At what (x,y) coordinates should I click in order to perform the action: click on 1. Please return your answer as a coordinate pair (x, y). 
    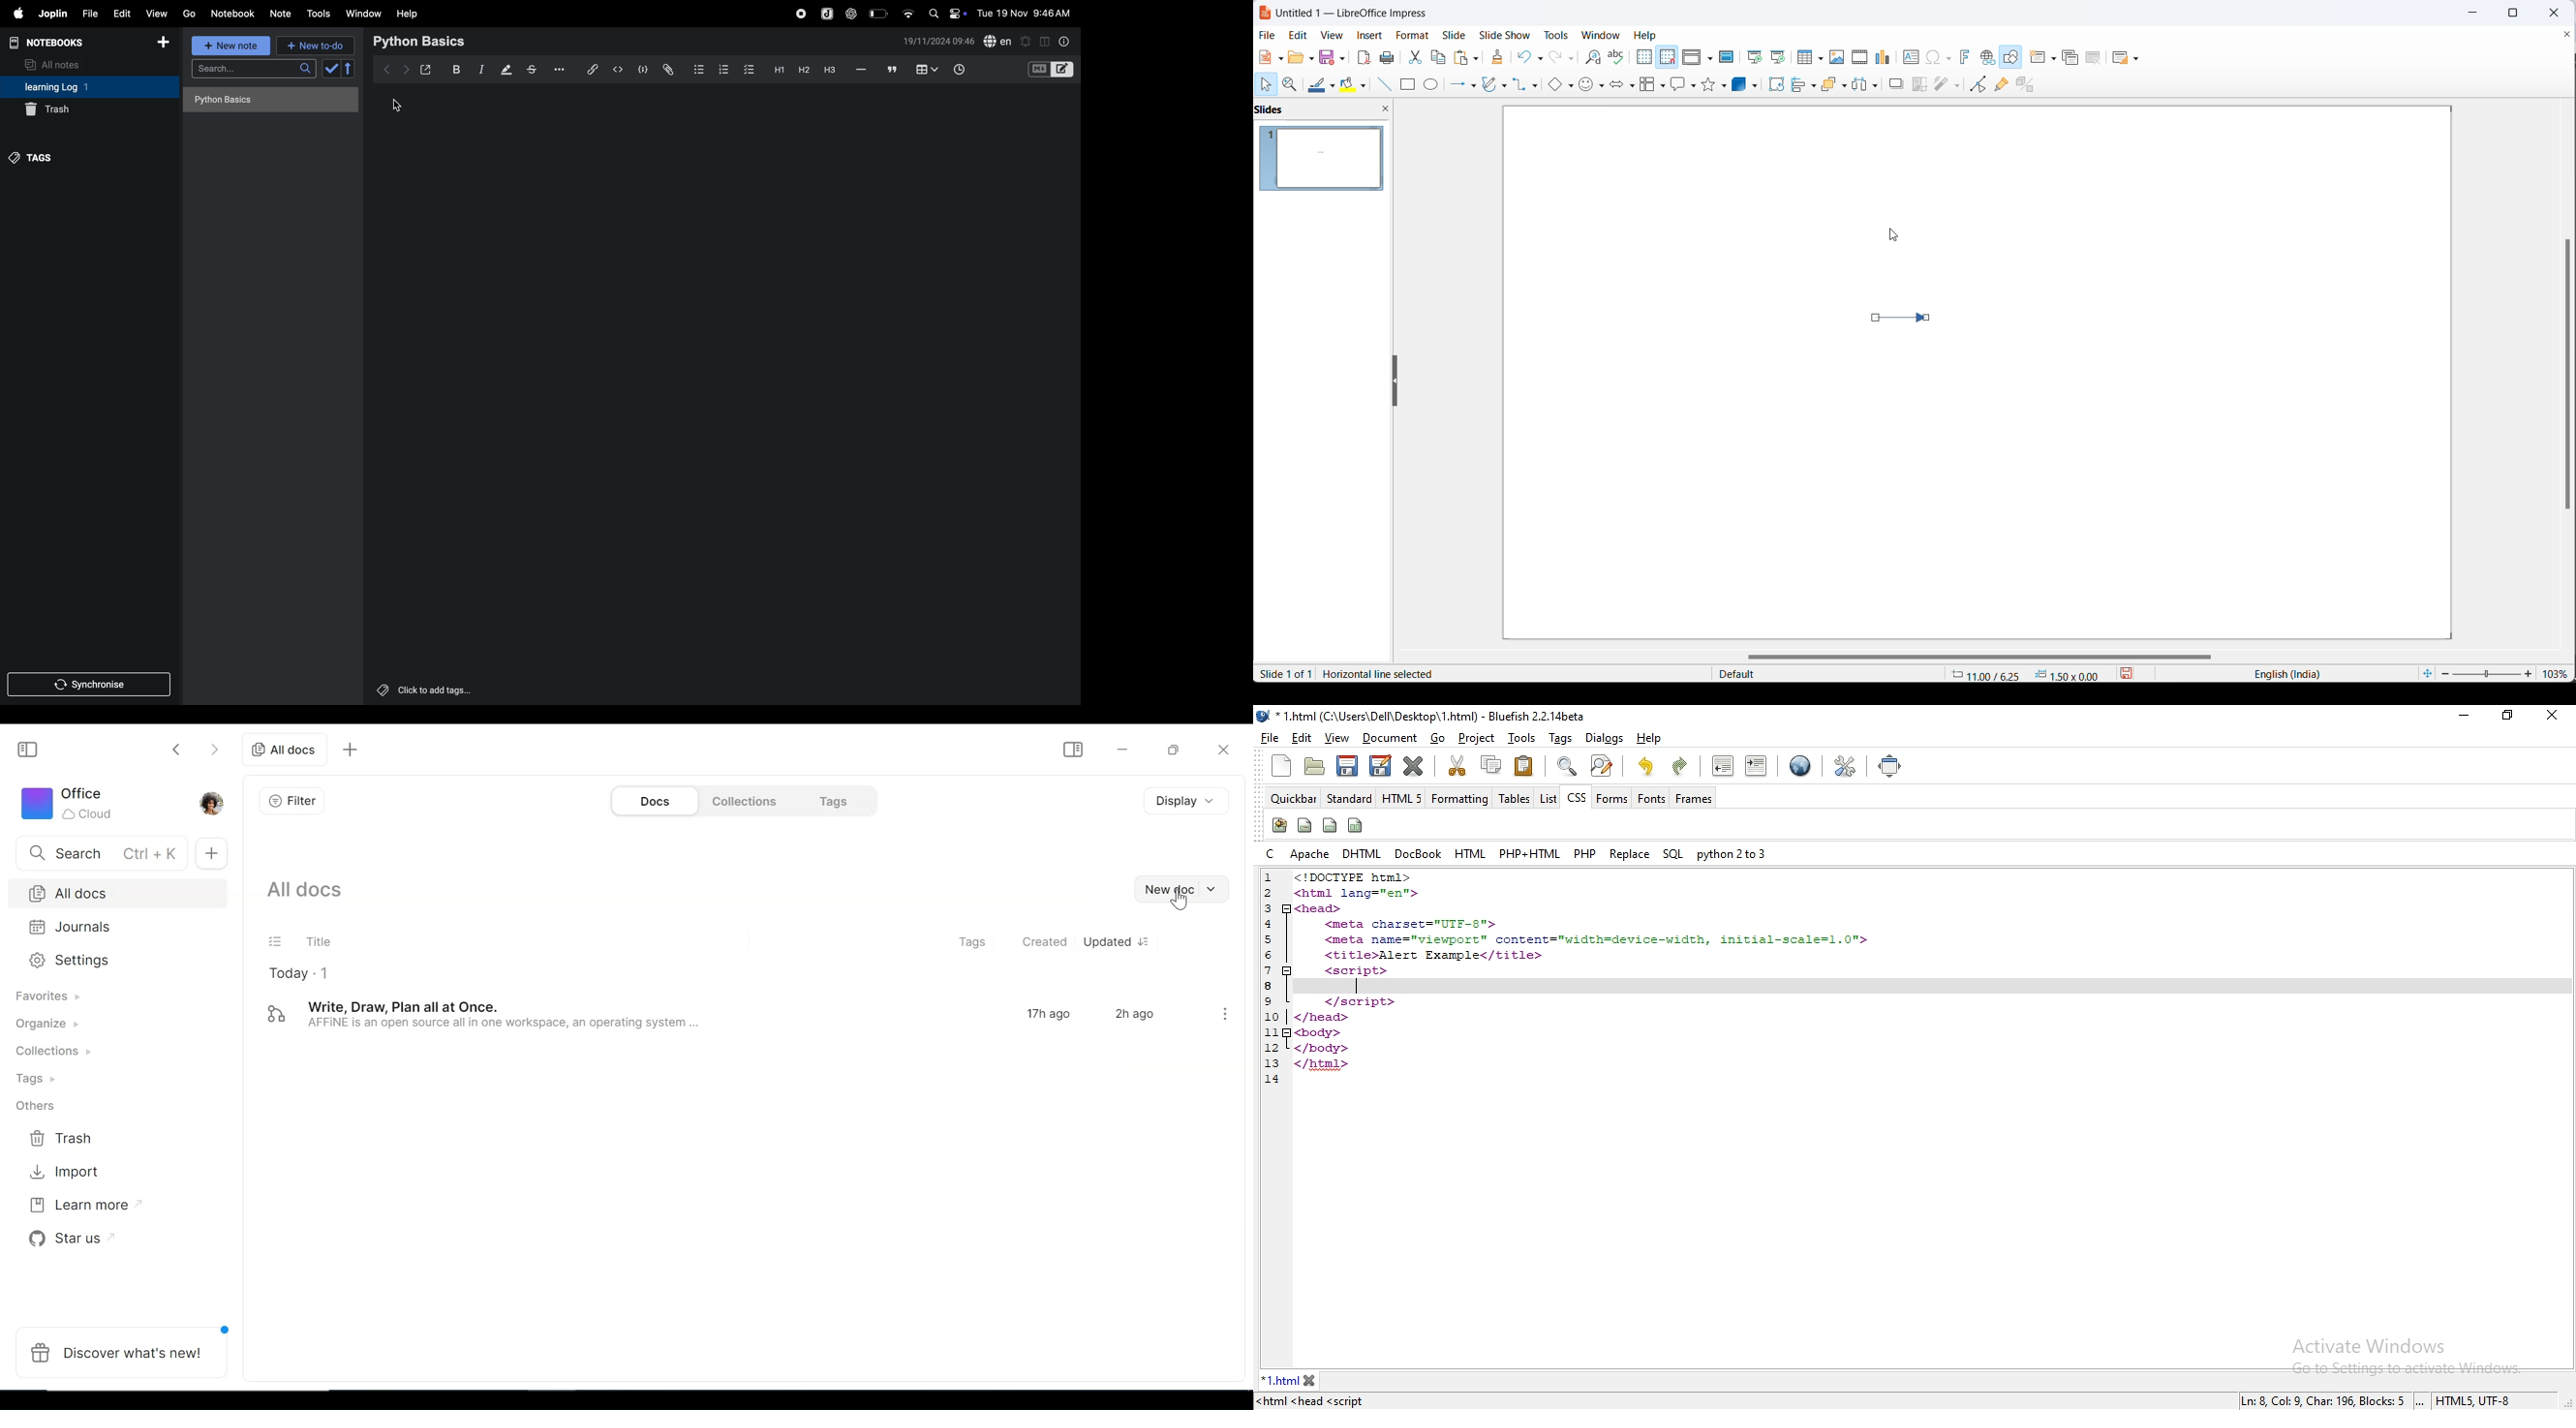
    Looking at the image, I should click on (1273, 878).